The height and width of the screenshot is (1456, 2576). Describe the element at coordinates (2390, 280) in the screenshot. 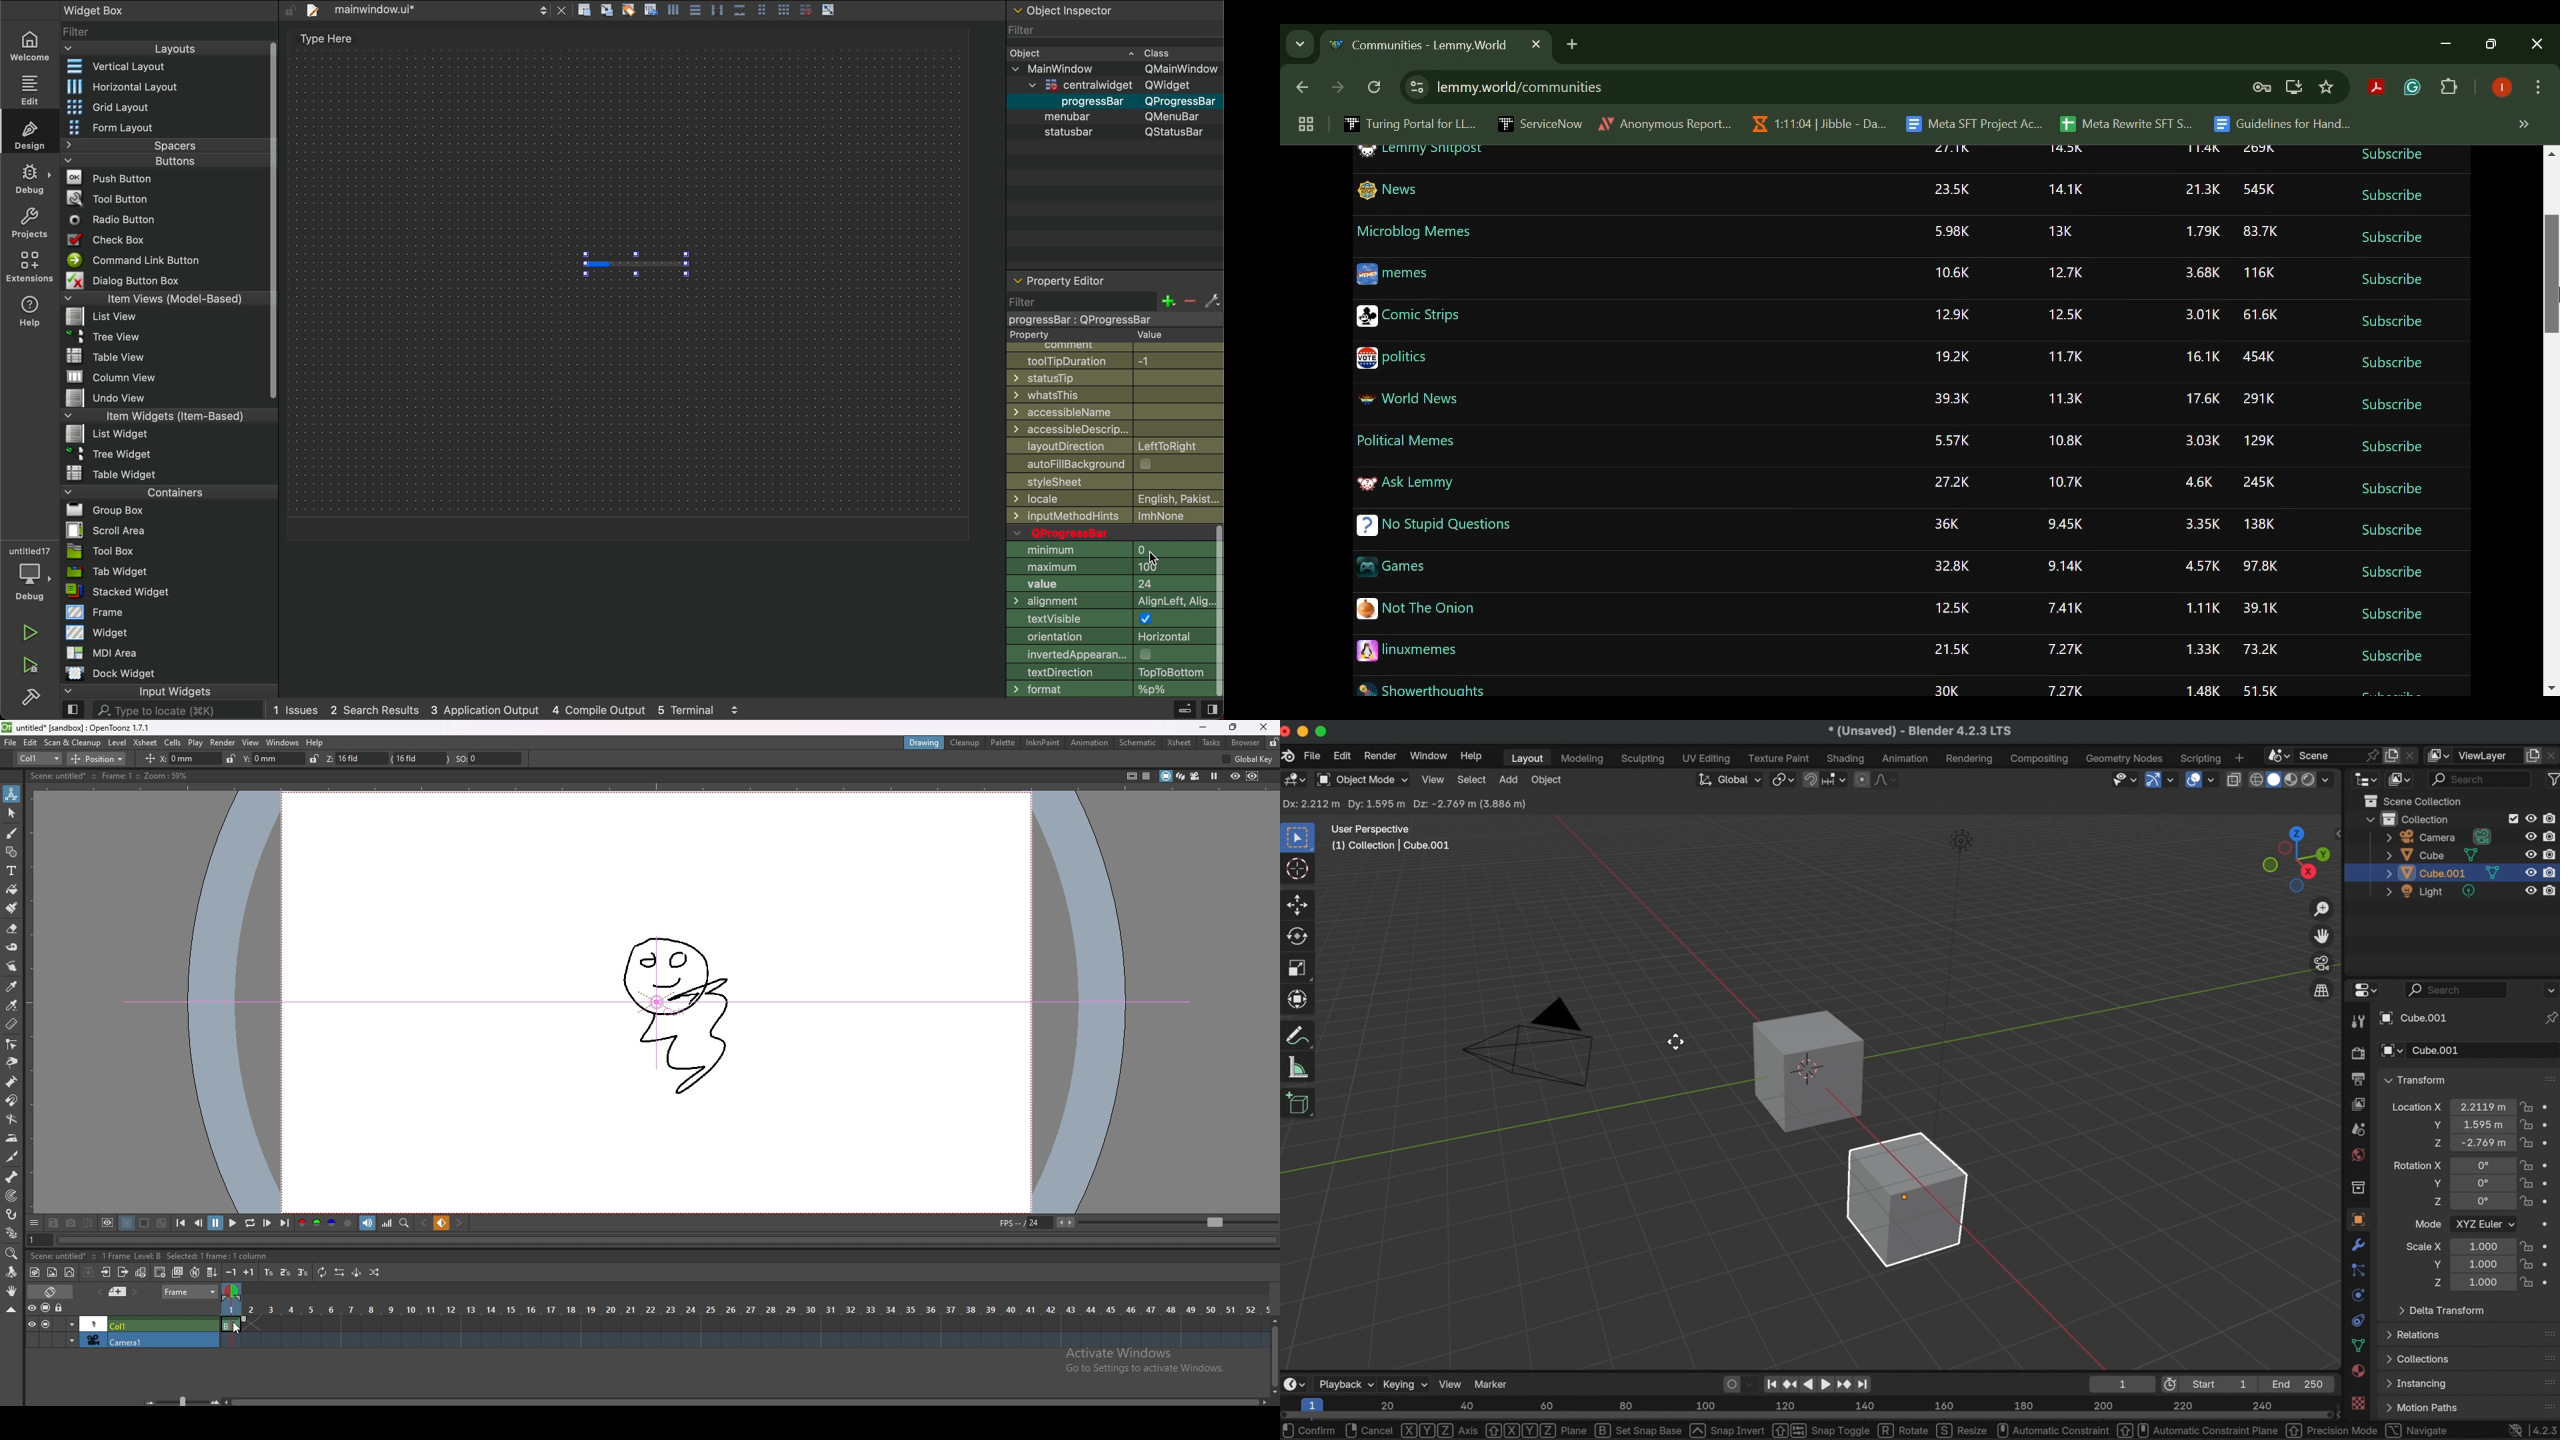

I see `Subscribe` at that location.